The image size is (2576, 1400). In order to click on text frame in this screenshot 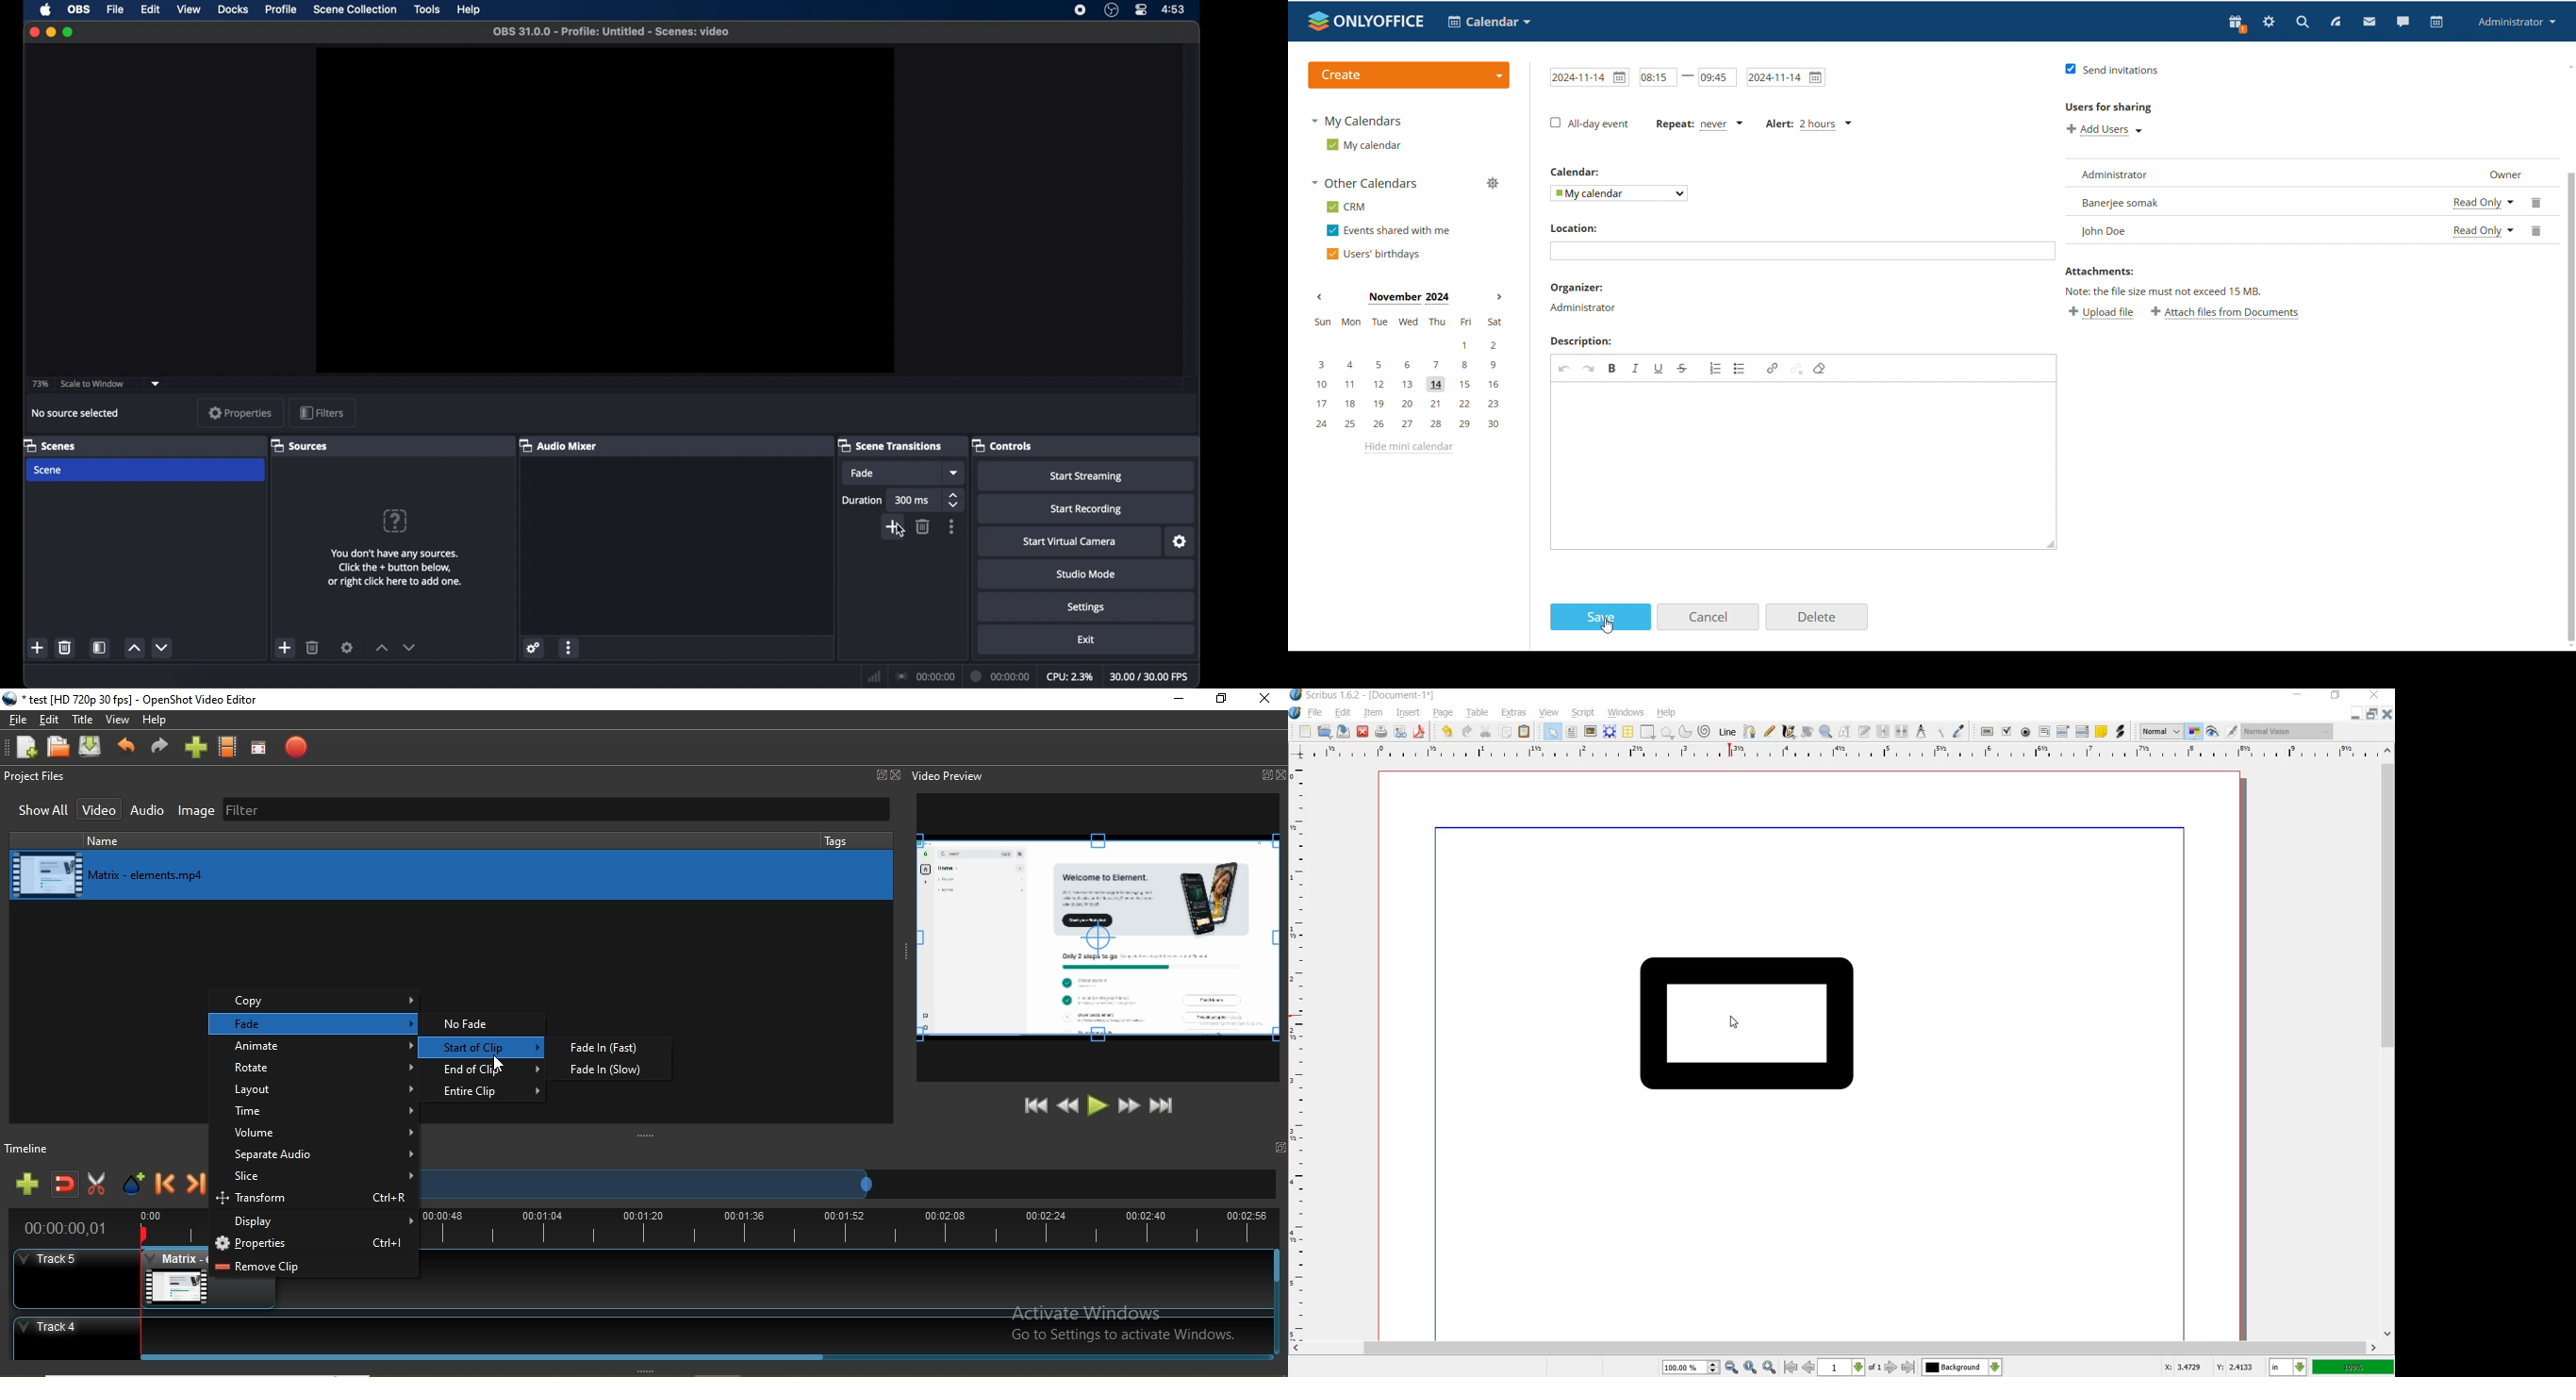, I will do `click(1571, 732)`.